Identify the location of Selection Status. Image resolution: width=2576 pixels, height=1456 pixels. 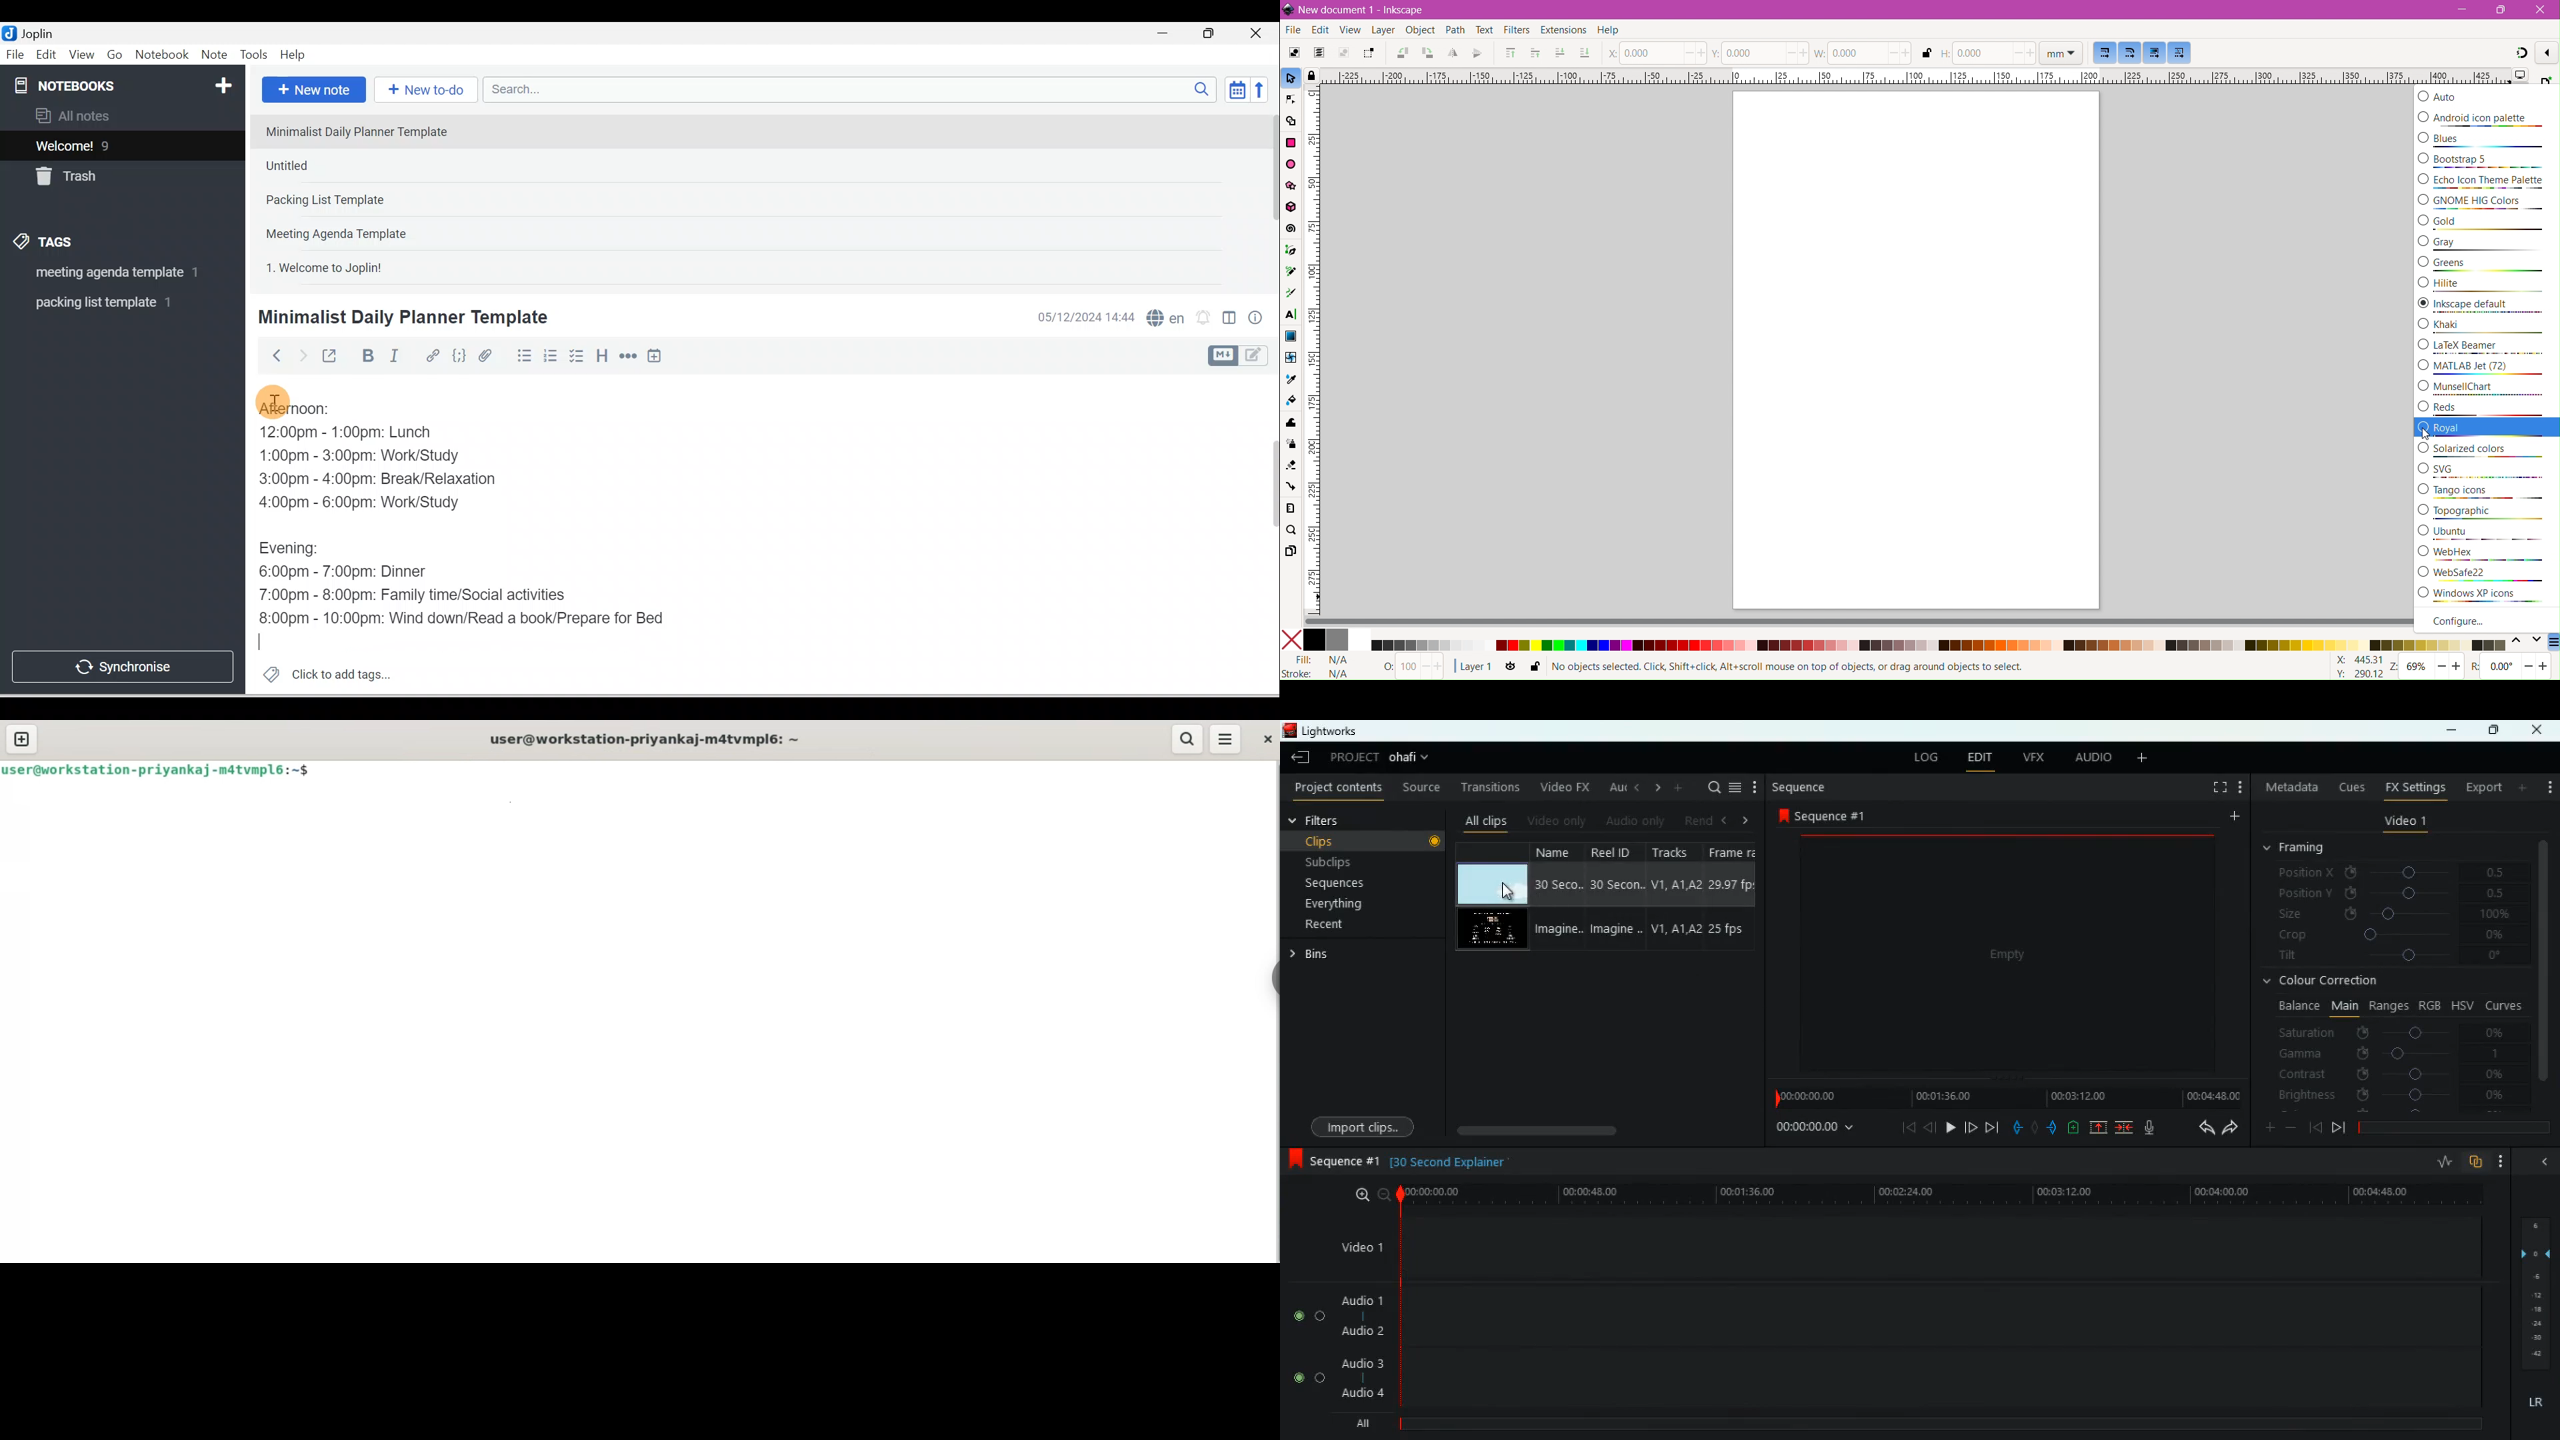
(1791, 668).